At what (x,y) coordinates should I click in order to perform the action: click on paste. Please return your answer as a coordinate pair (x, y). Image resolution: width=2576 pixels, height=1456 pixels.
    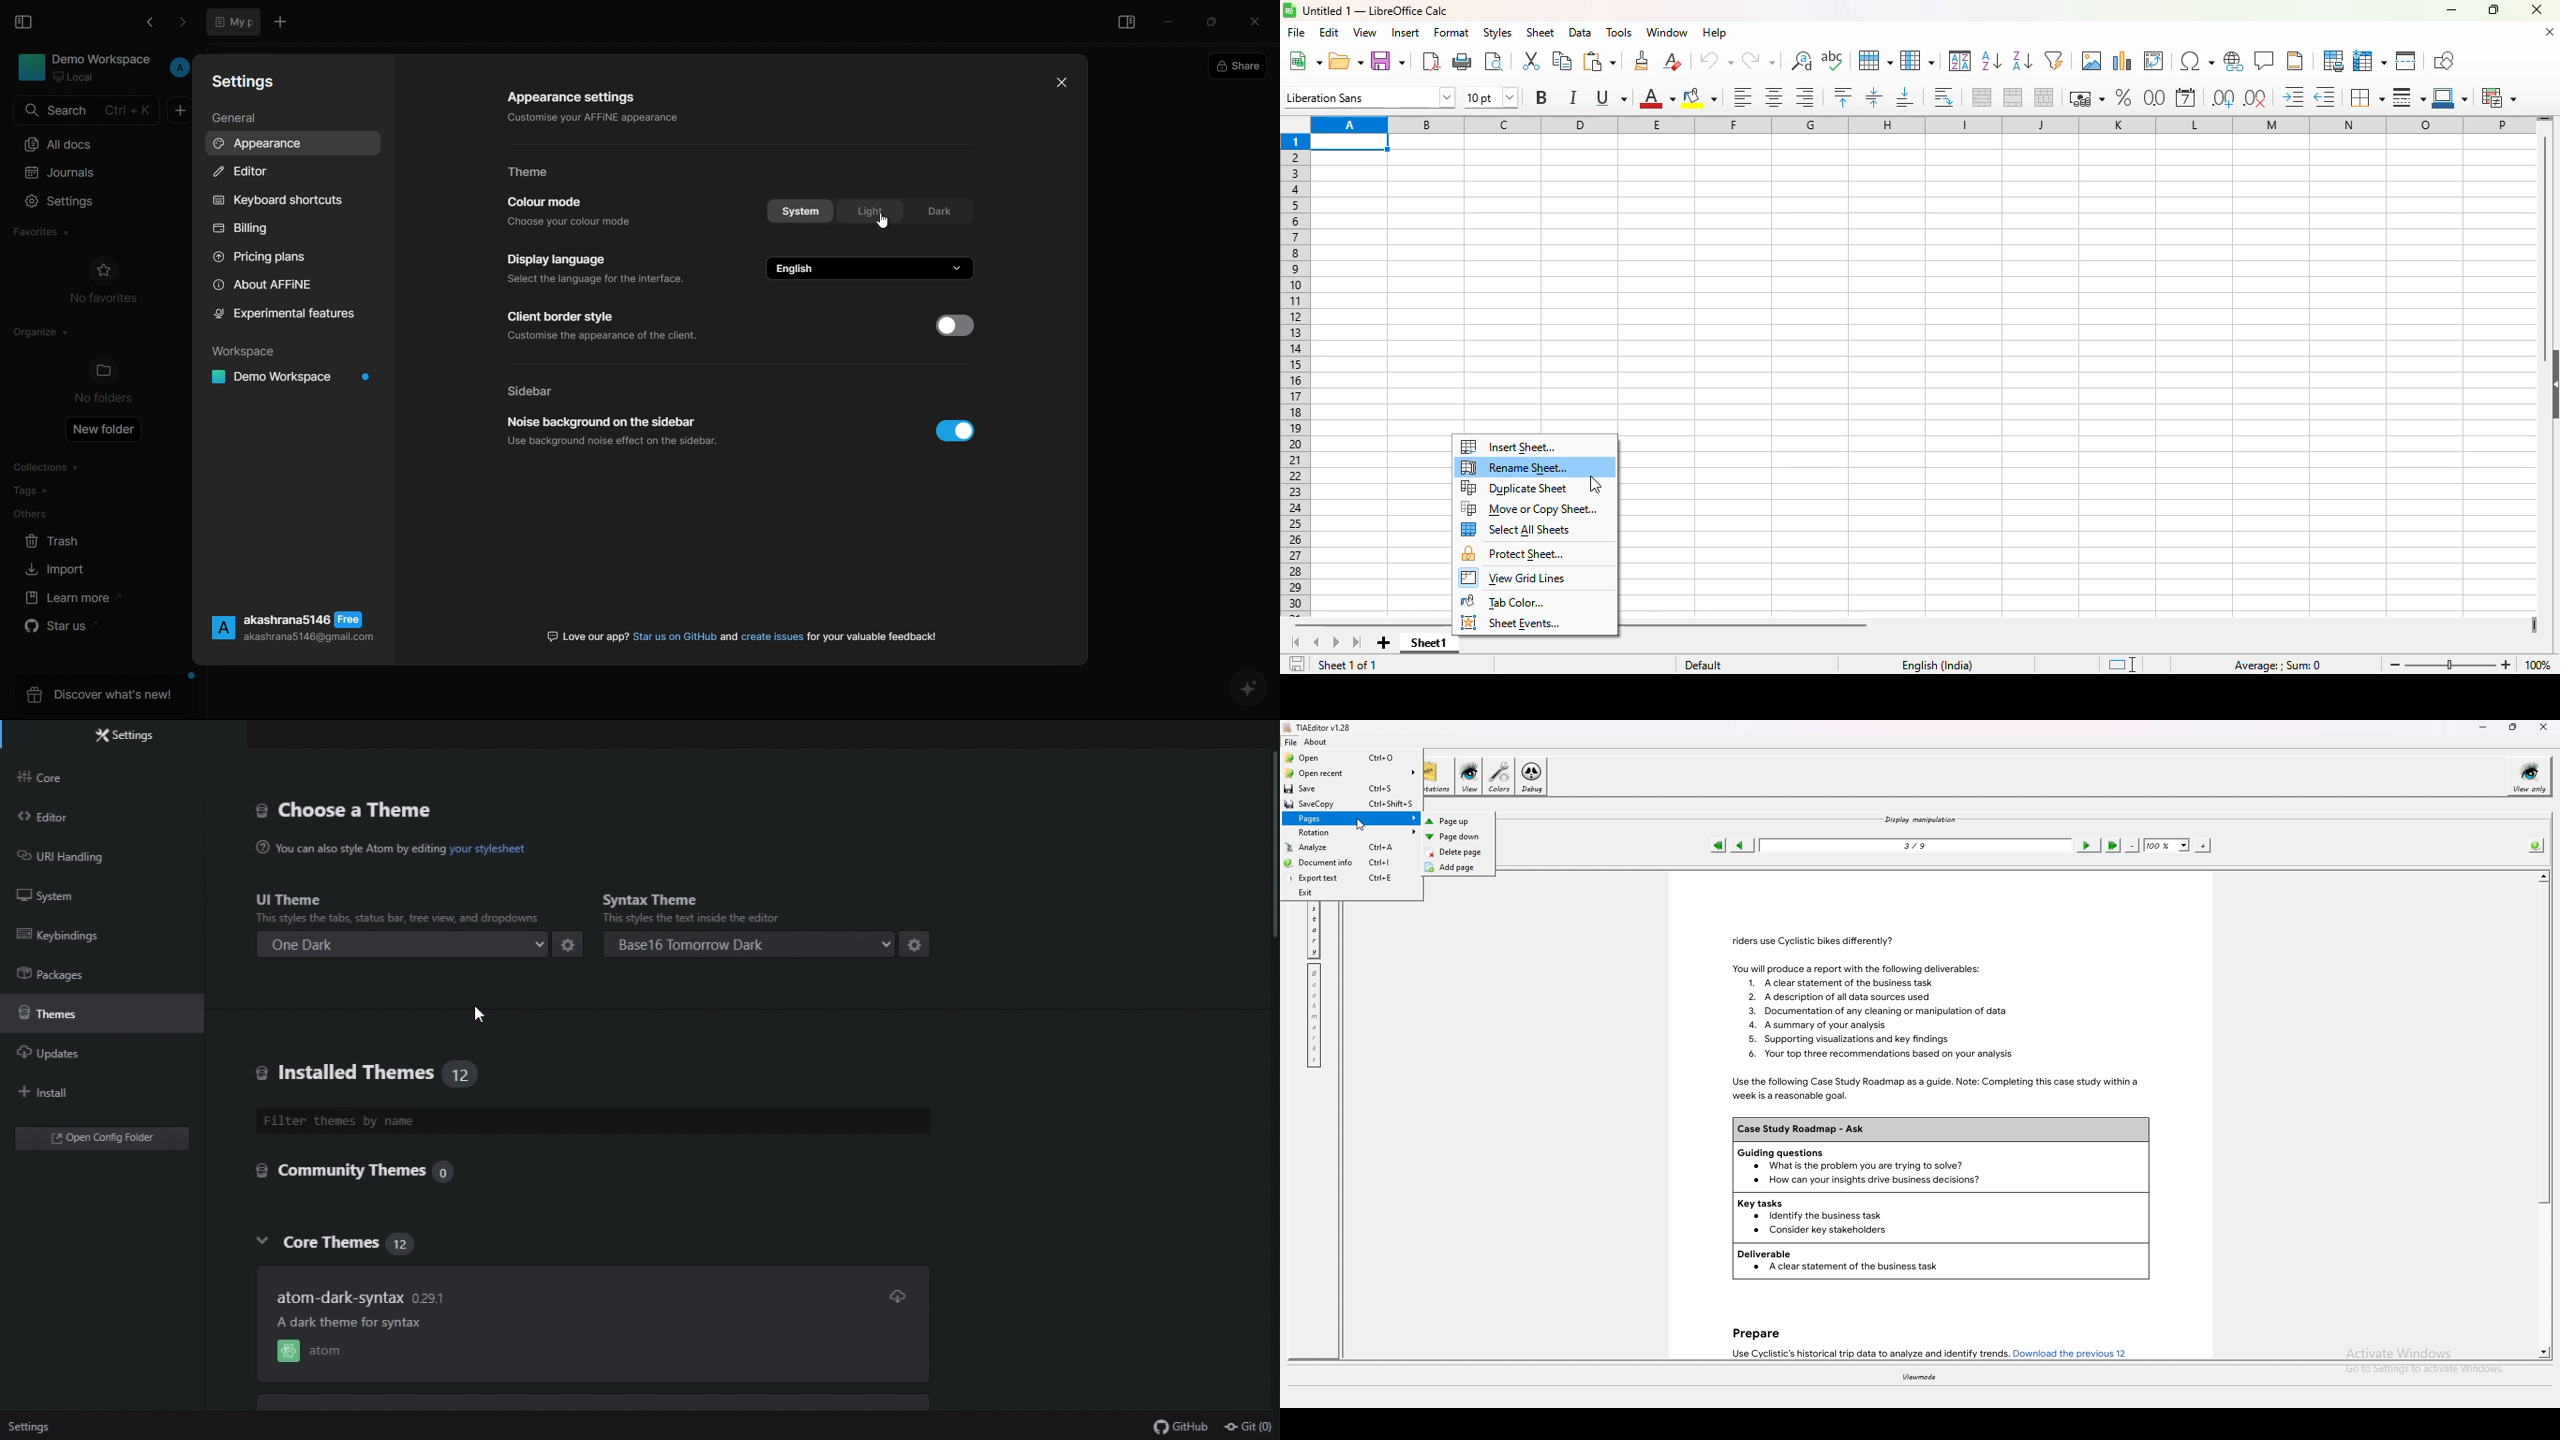
    Looking at the image, I should click on (1600, 61).